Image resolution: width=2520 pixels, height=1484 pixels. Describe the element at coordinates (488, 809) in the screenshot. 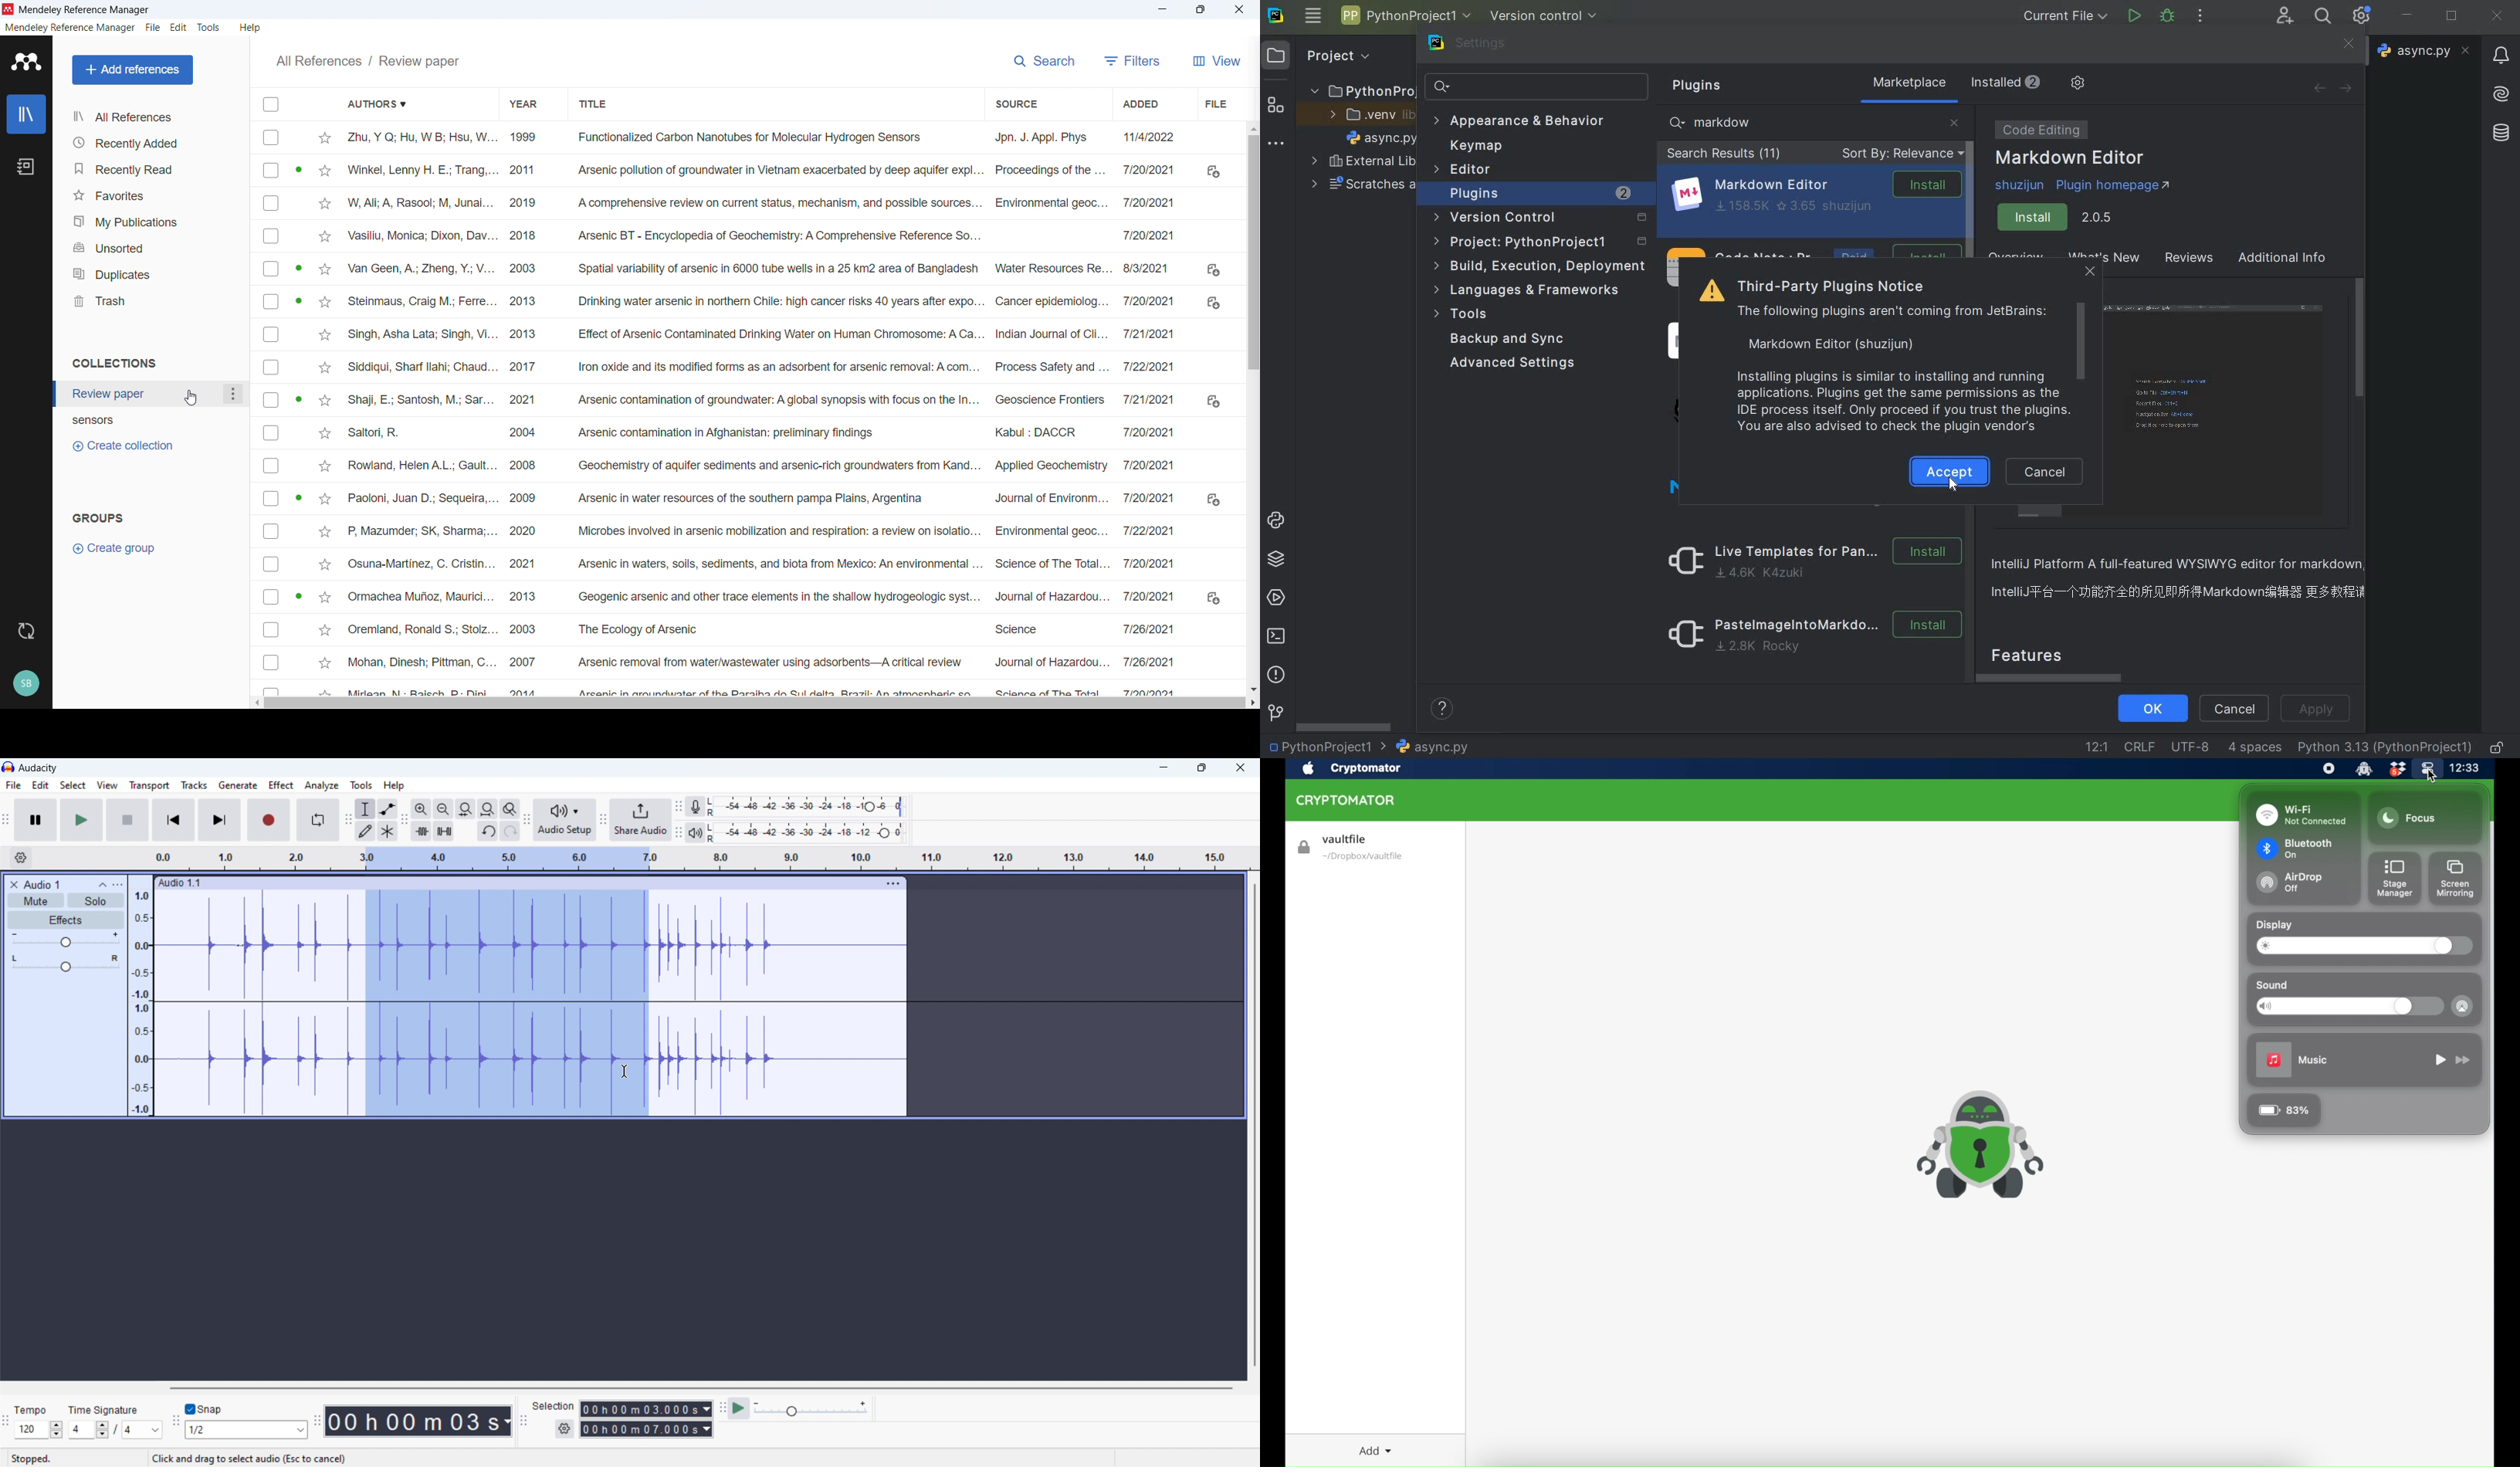

I see `fit project to width` at that location.